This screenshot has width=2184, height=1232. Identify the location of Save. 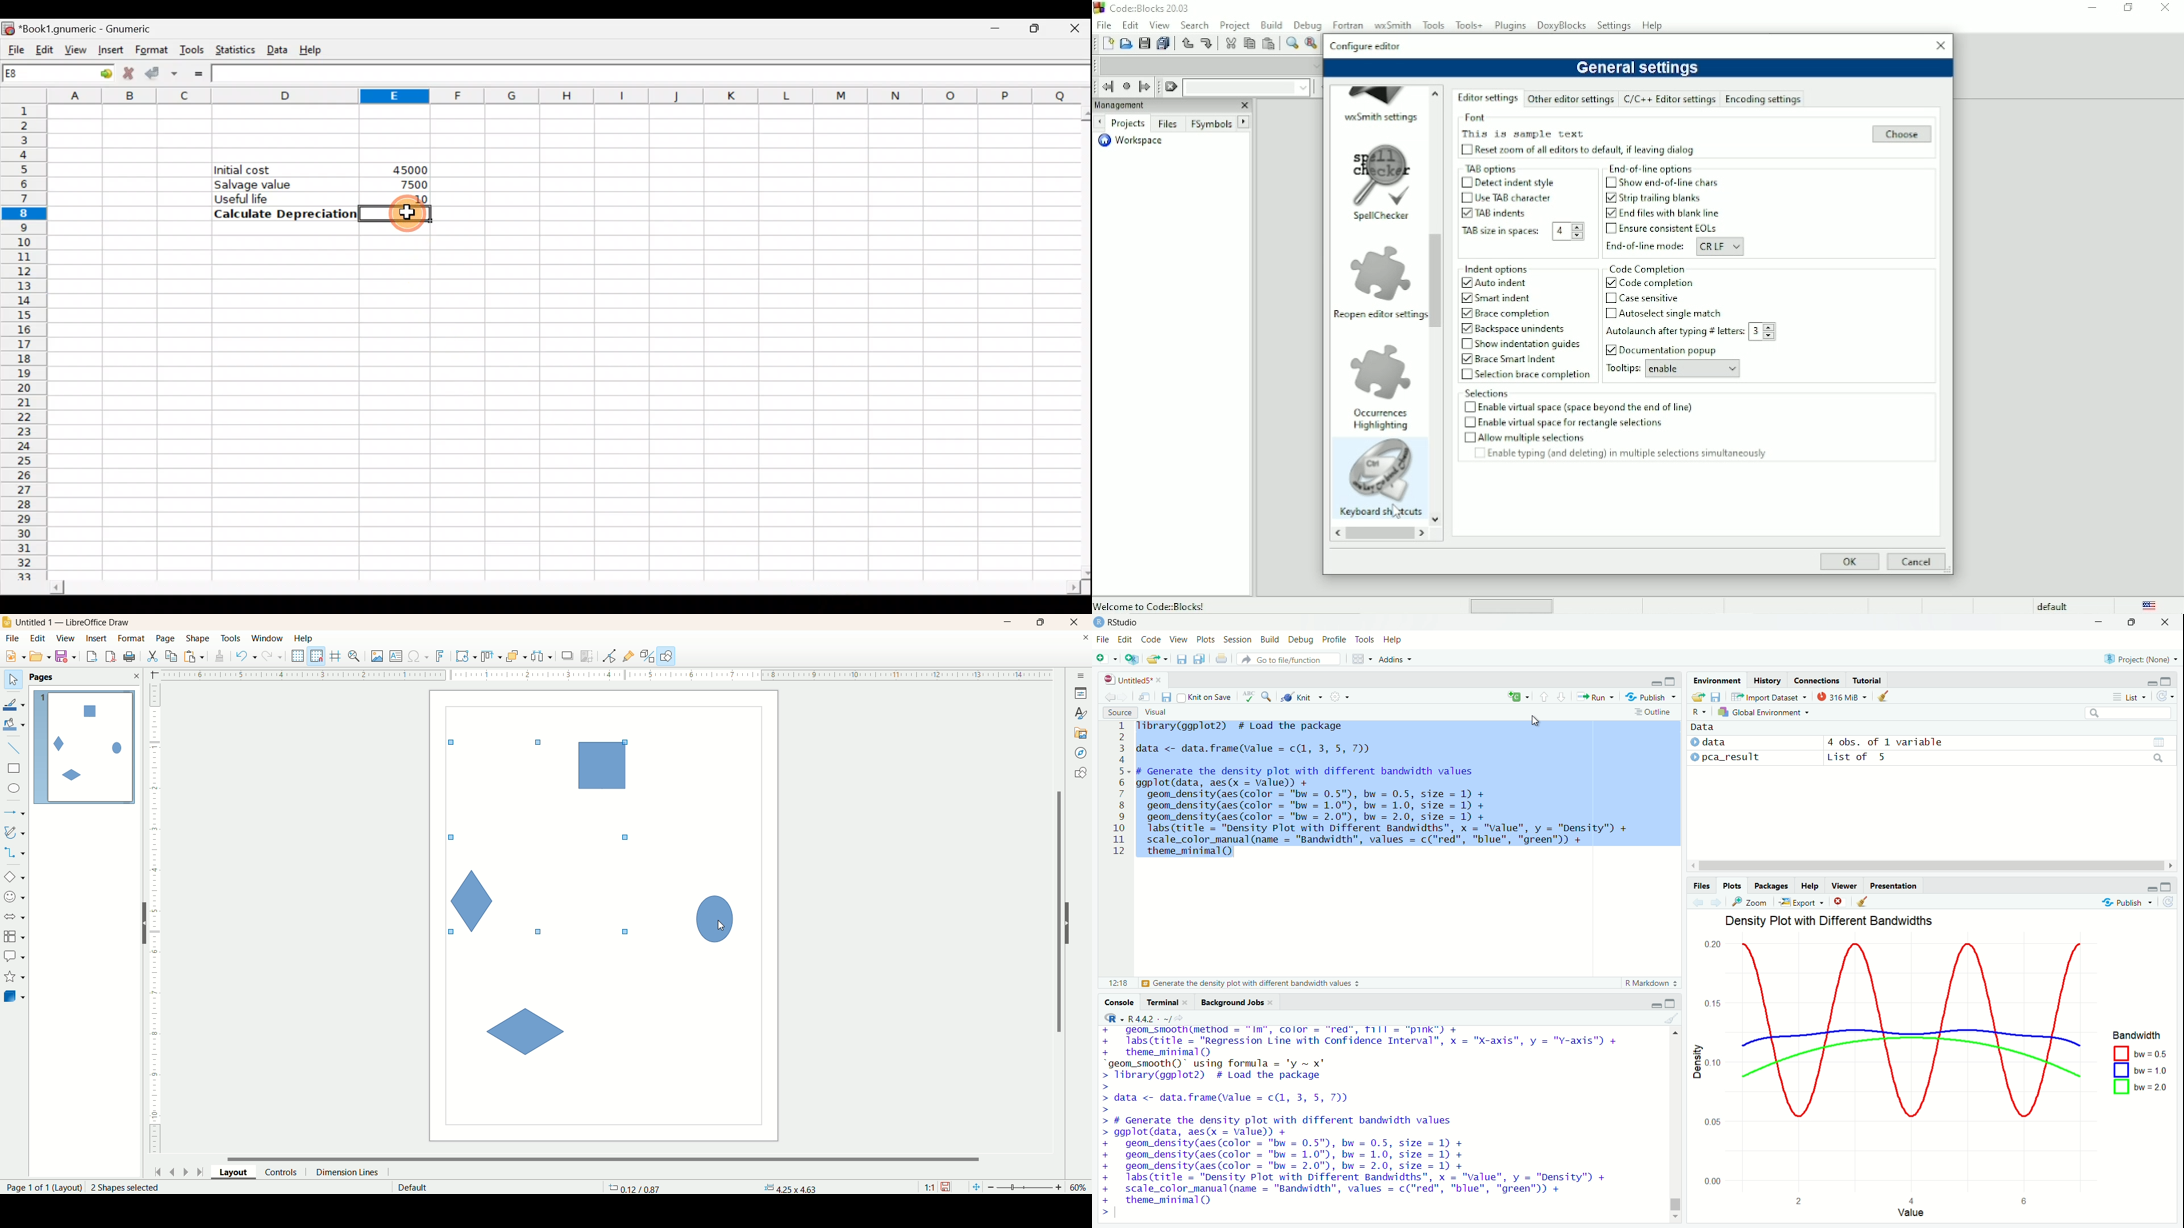
(1143, 43).